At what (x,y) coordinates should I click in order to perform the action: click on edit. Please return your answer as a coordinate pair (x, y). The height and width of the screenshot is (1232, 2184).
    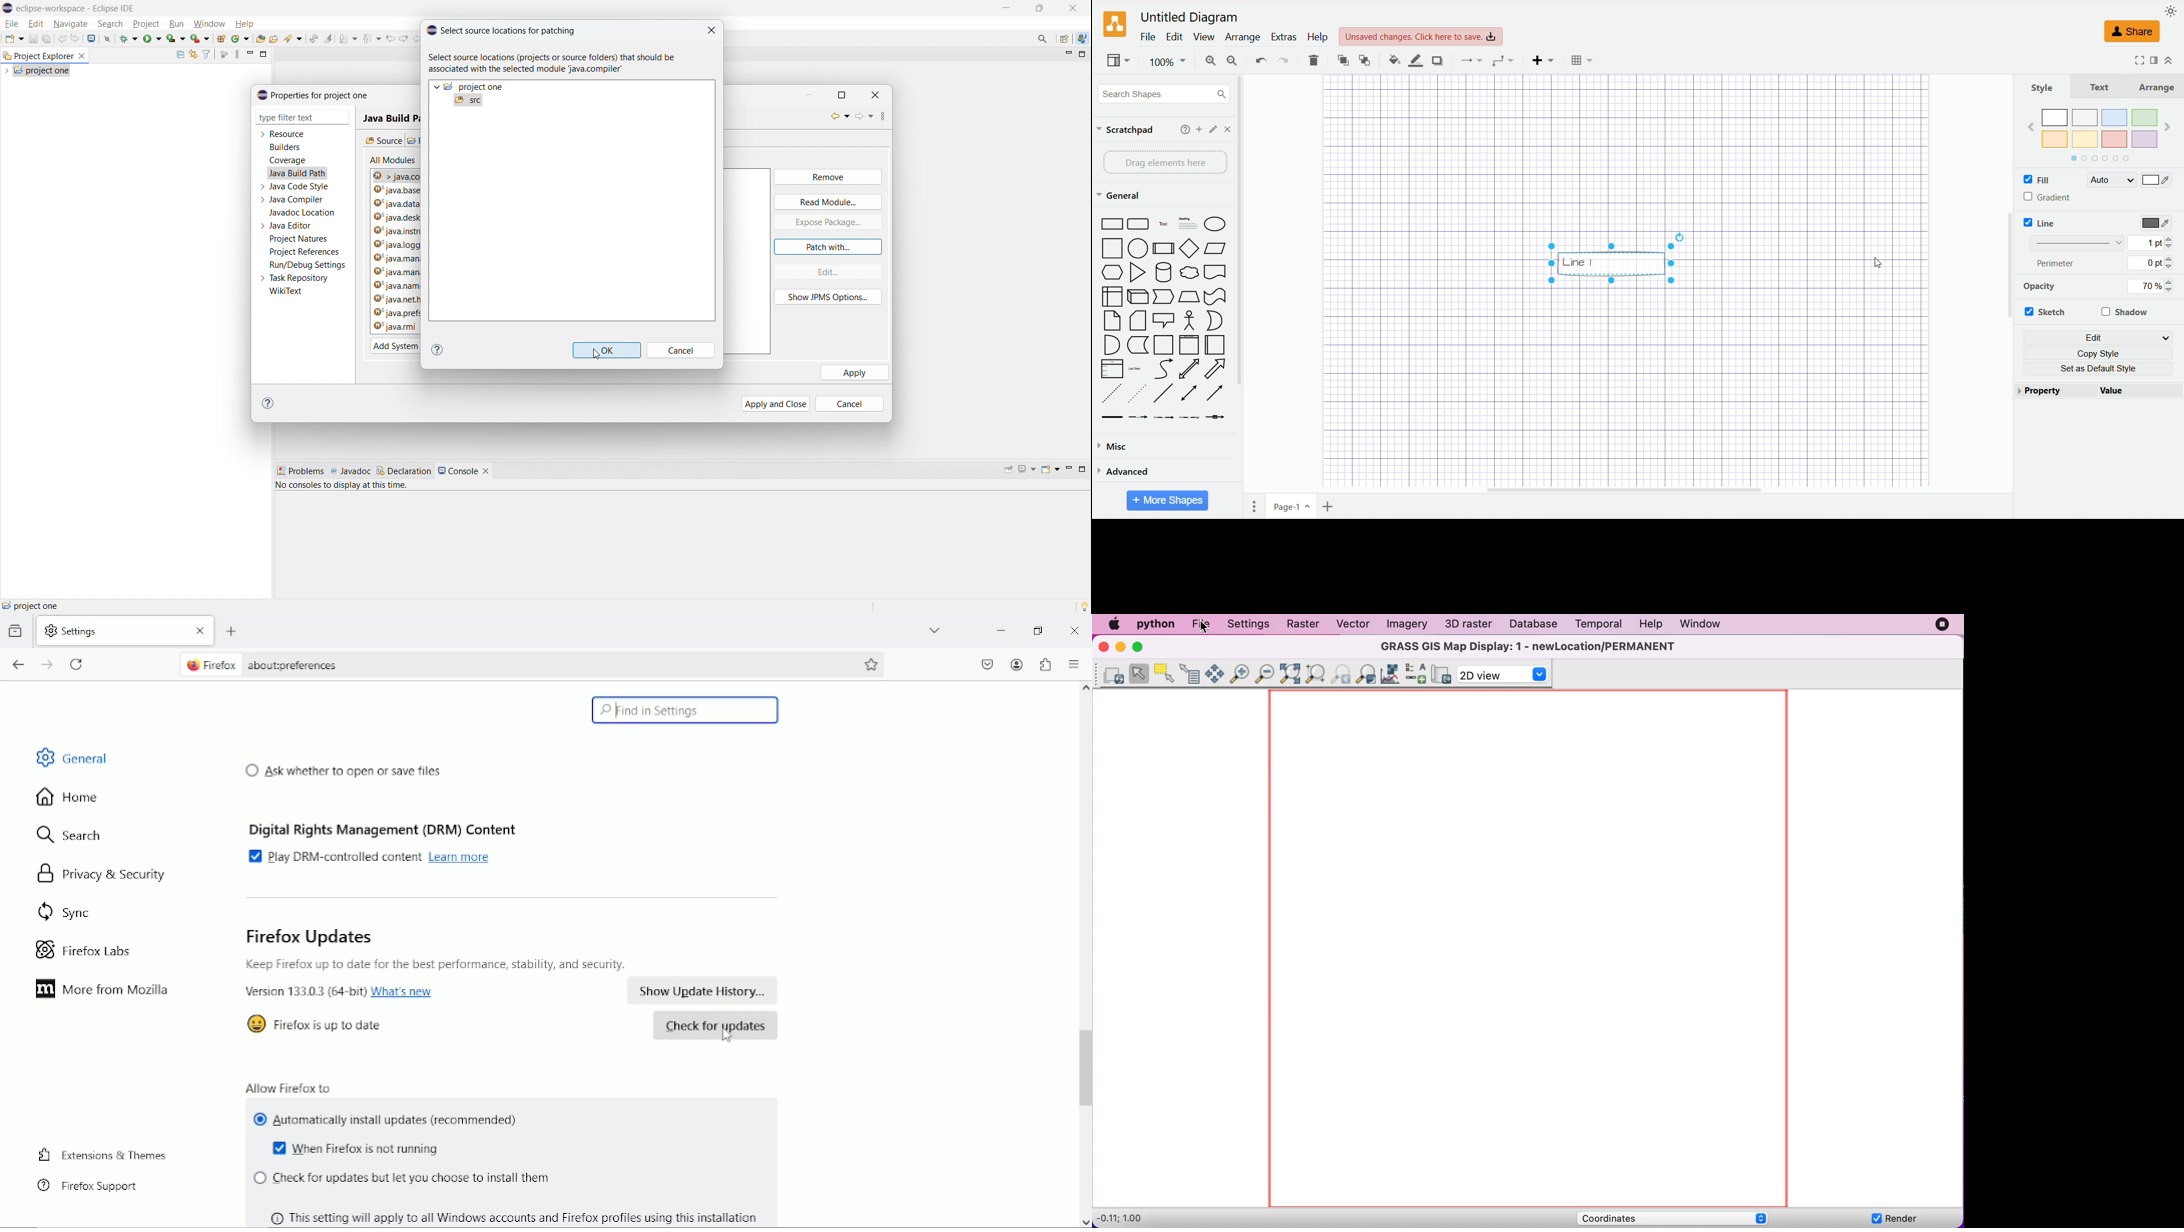
    Looking at the image, I should click on (1212, 130).